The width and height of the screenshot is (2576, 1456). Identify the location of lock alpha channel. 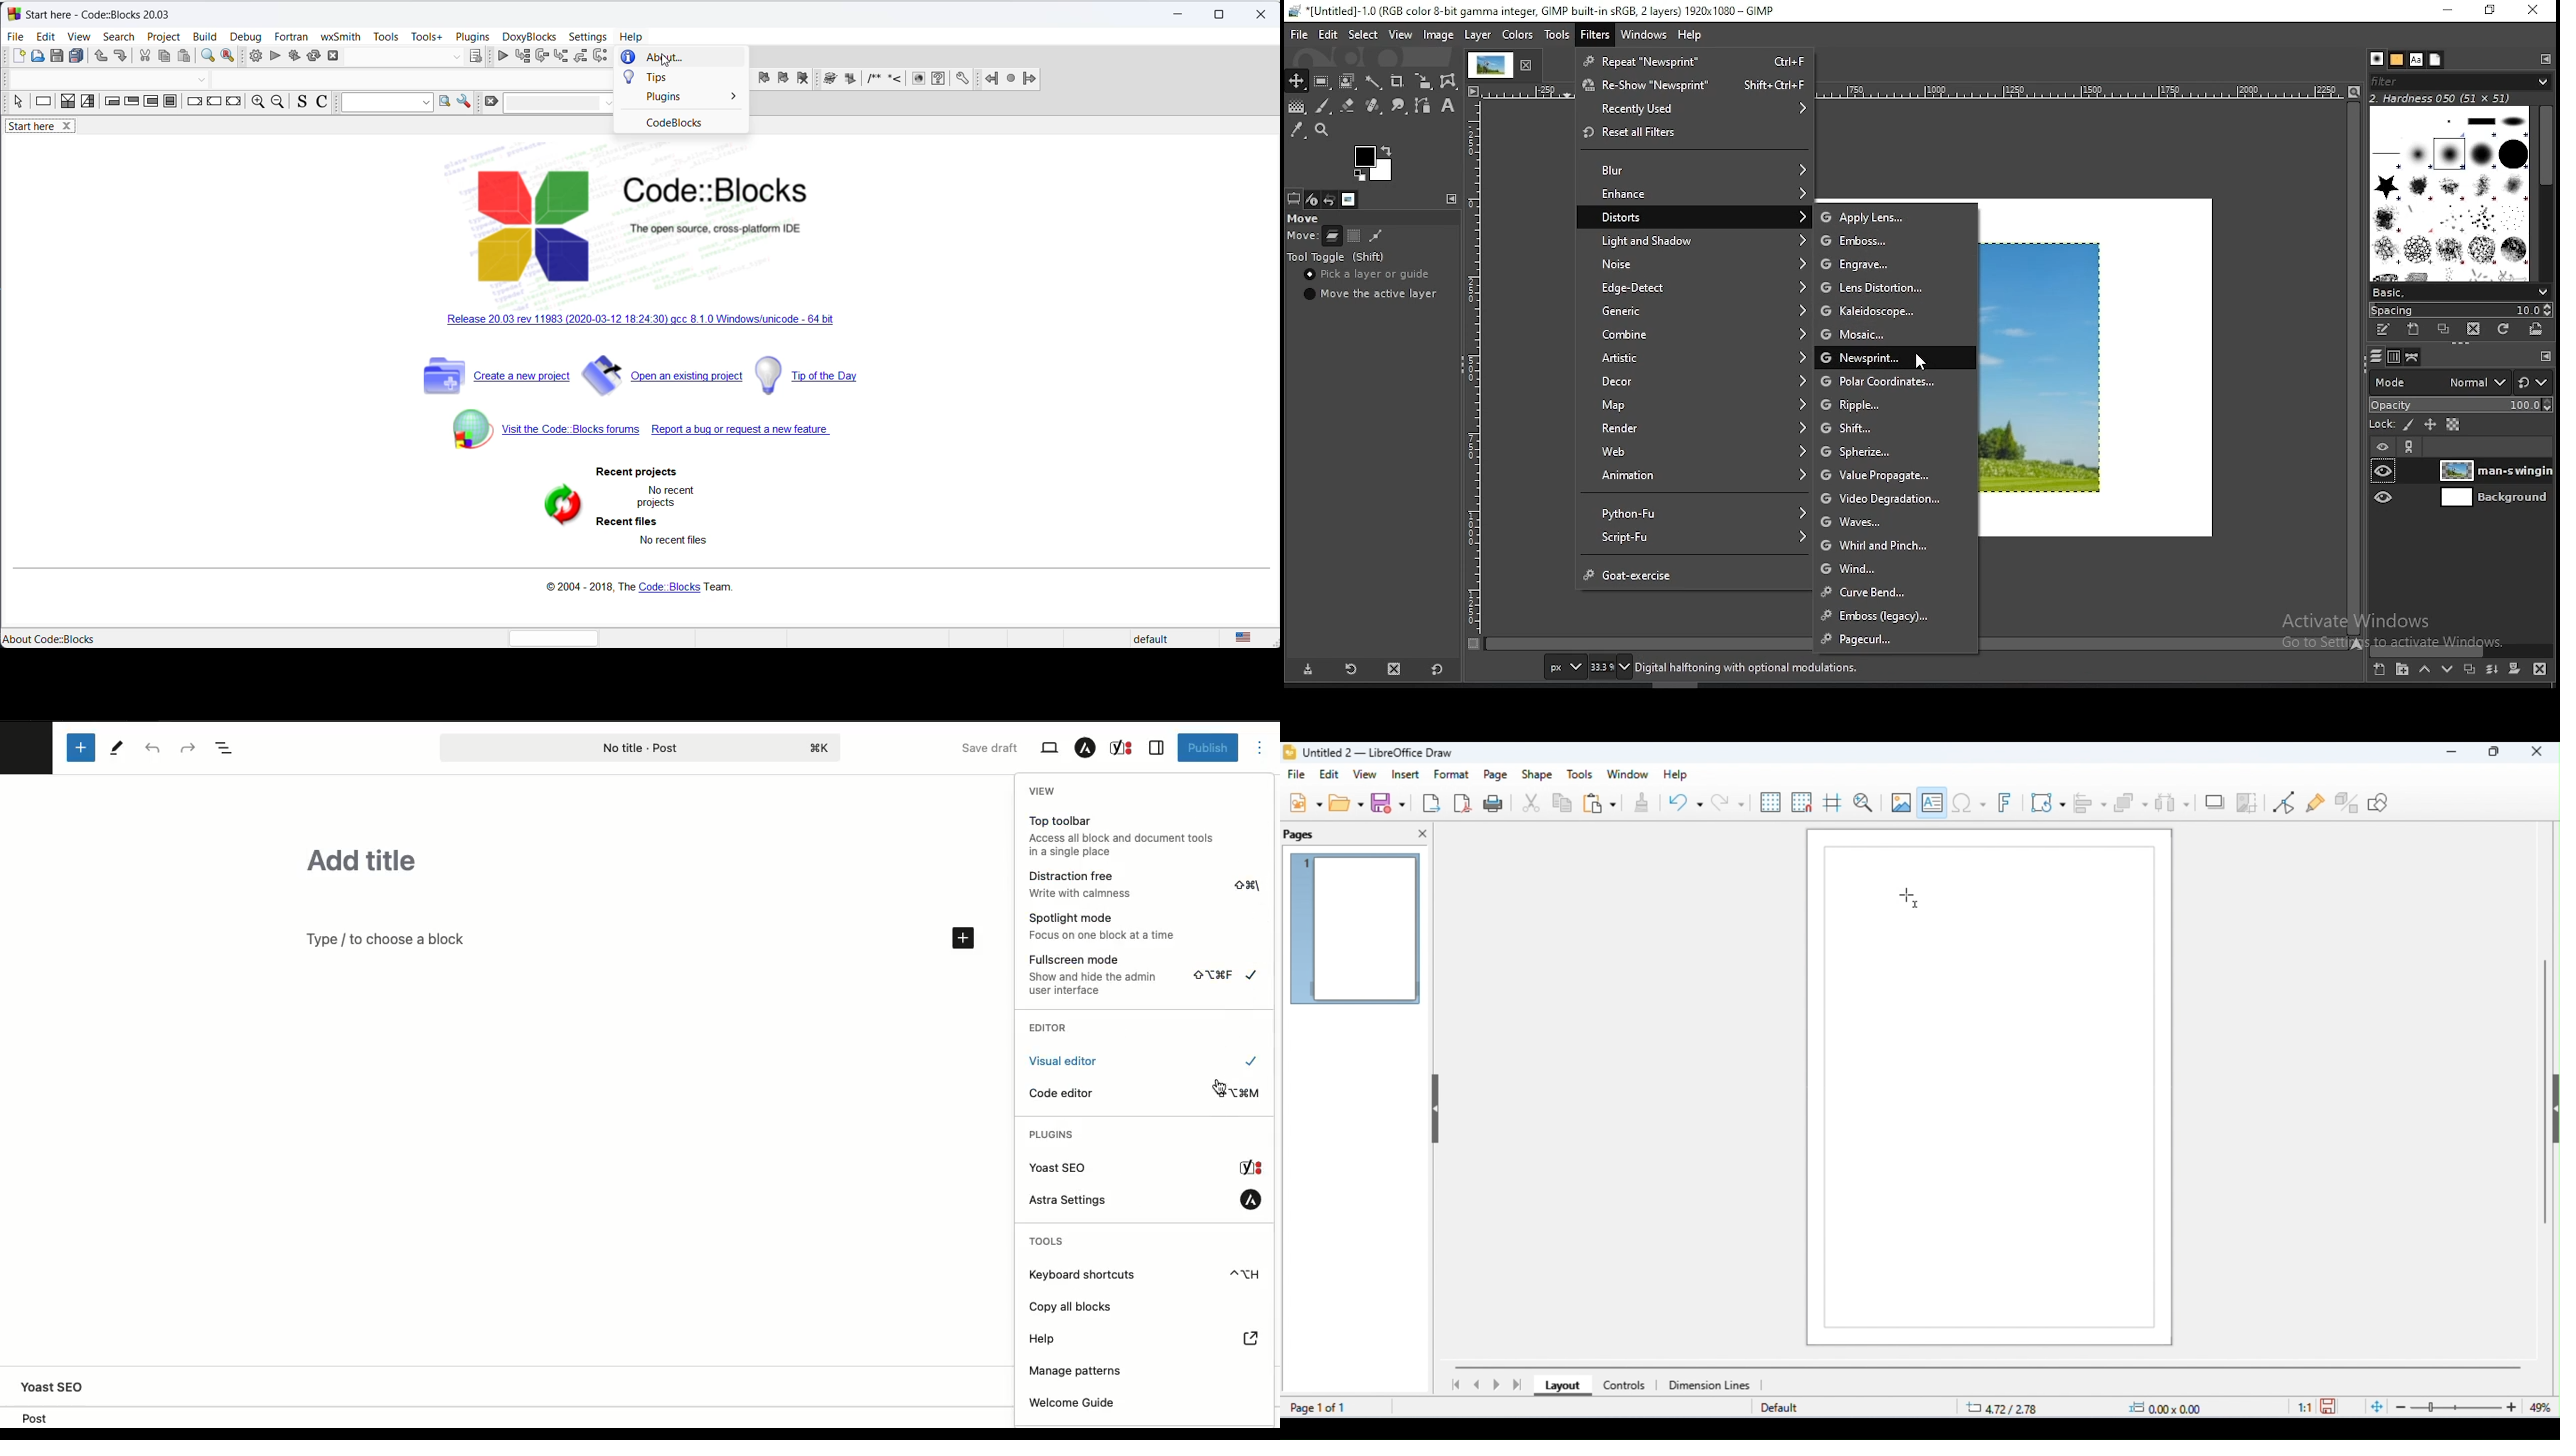
(2451, 425).